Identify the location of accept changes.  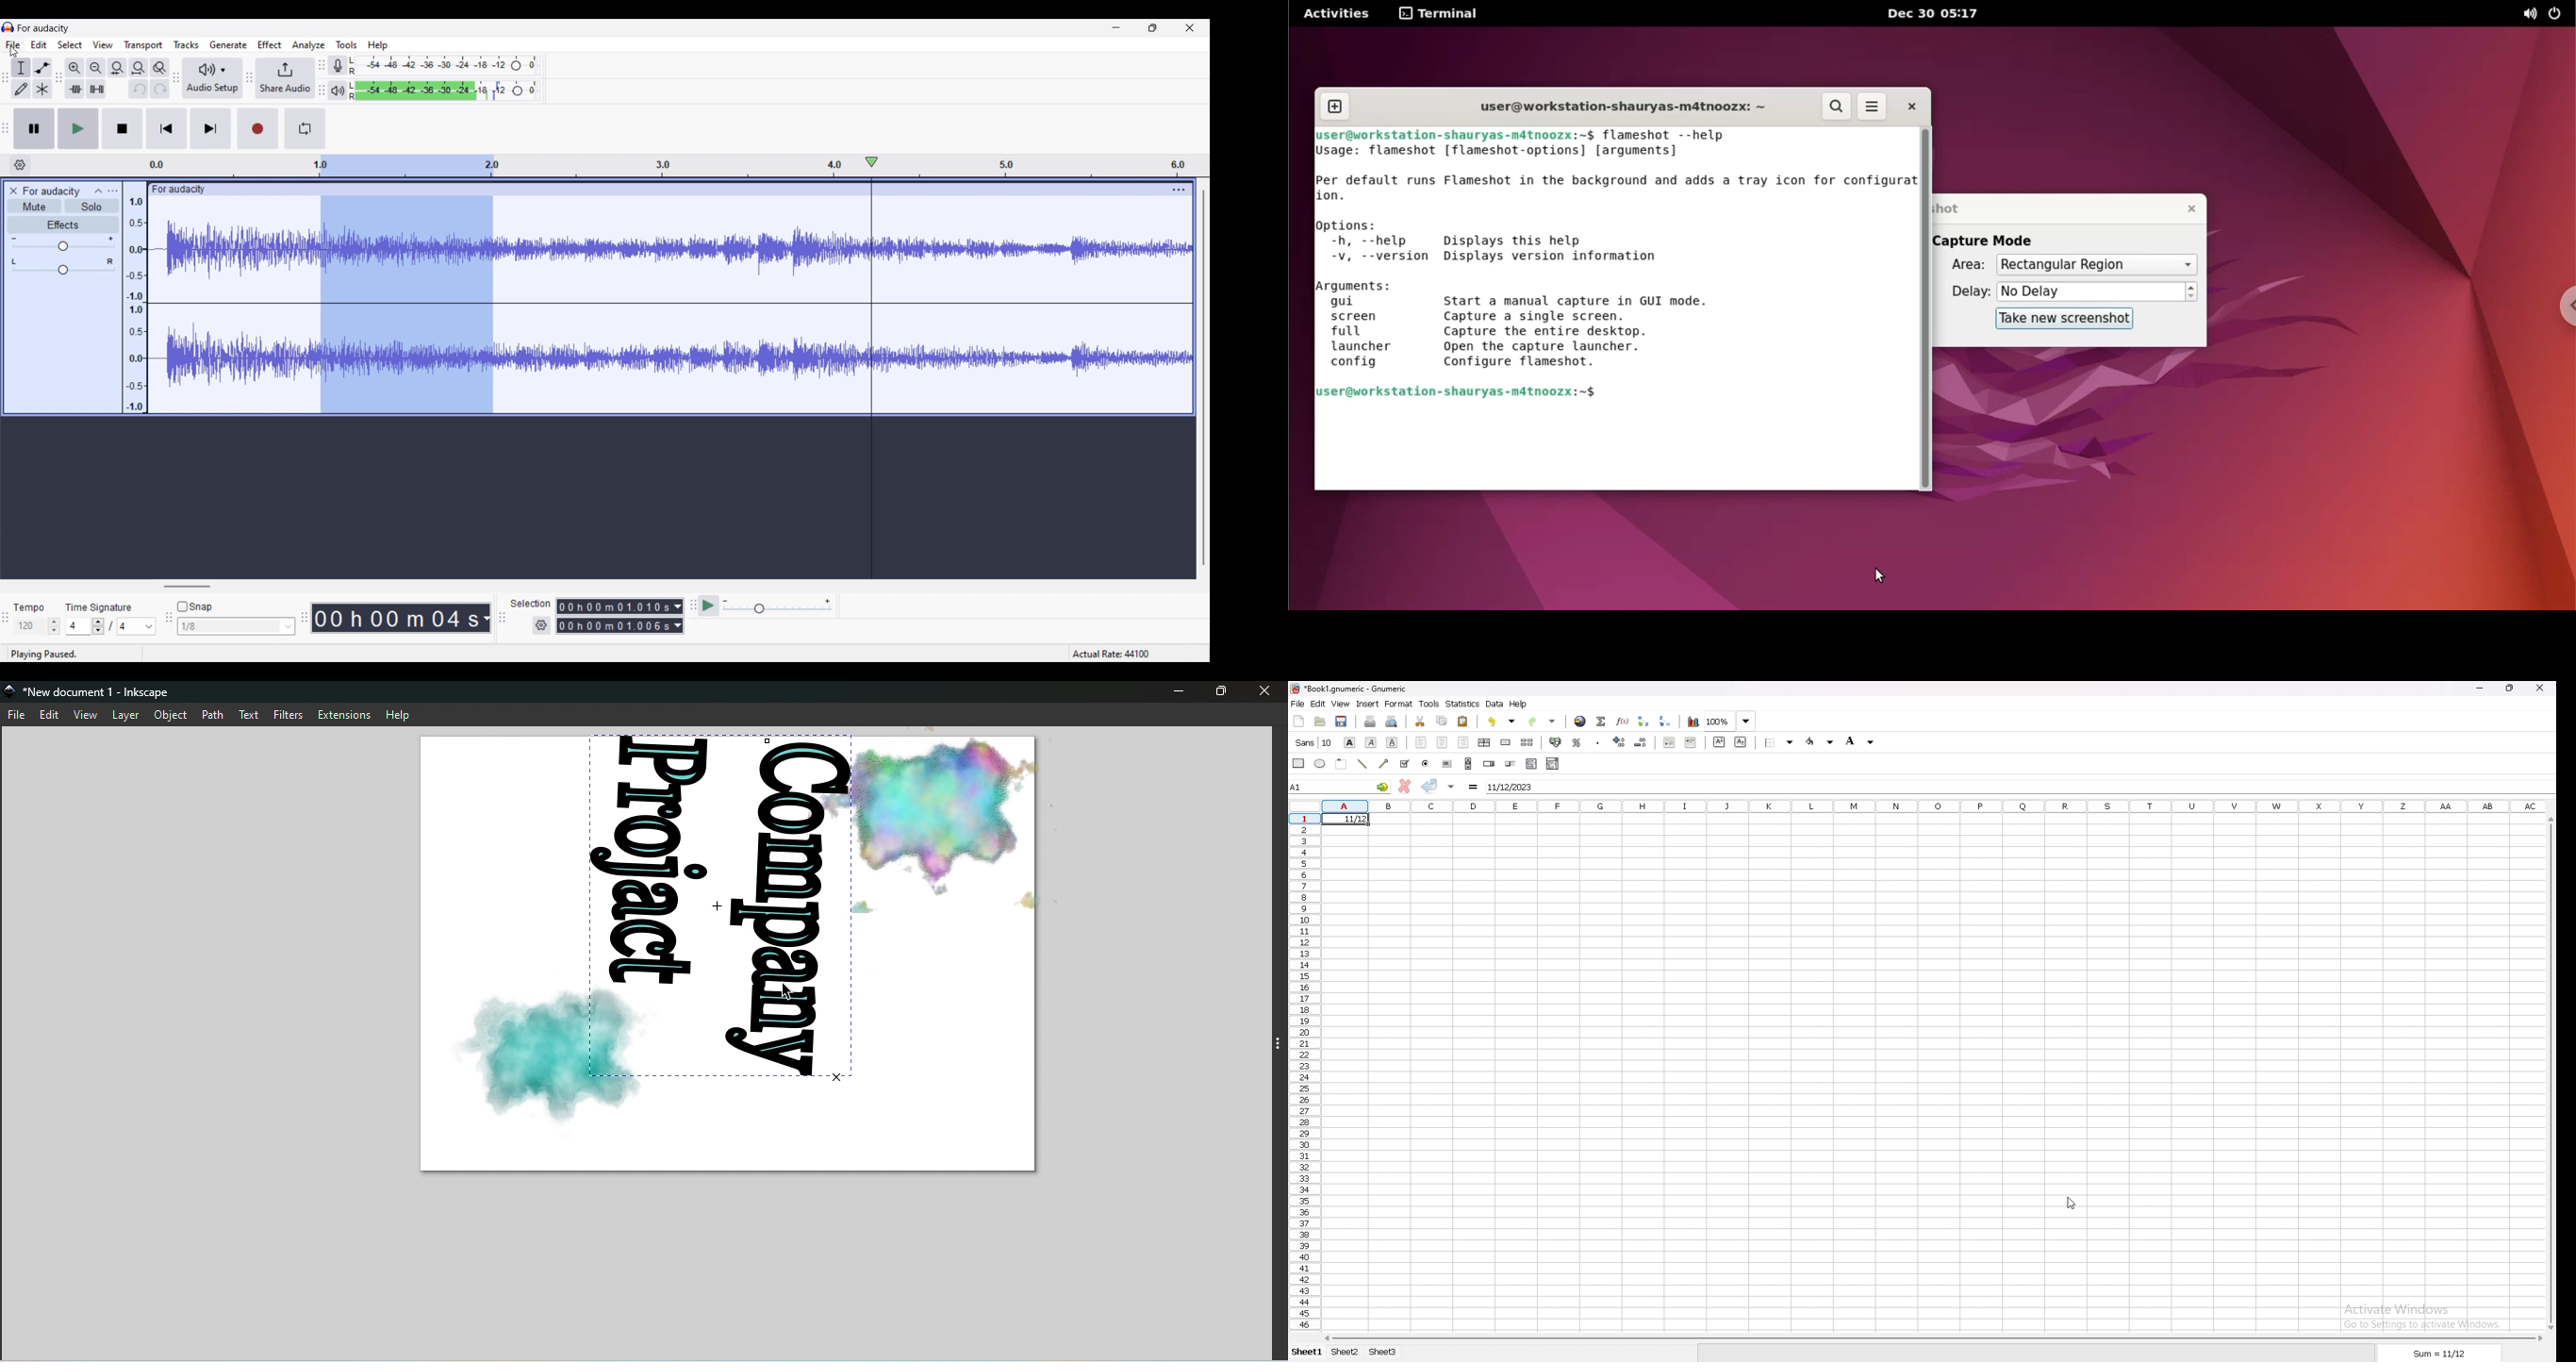
(1429, 785).